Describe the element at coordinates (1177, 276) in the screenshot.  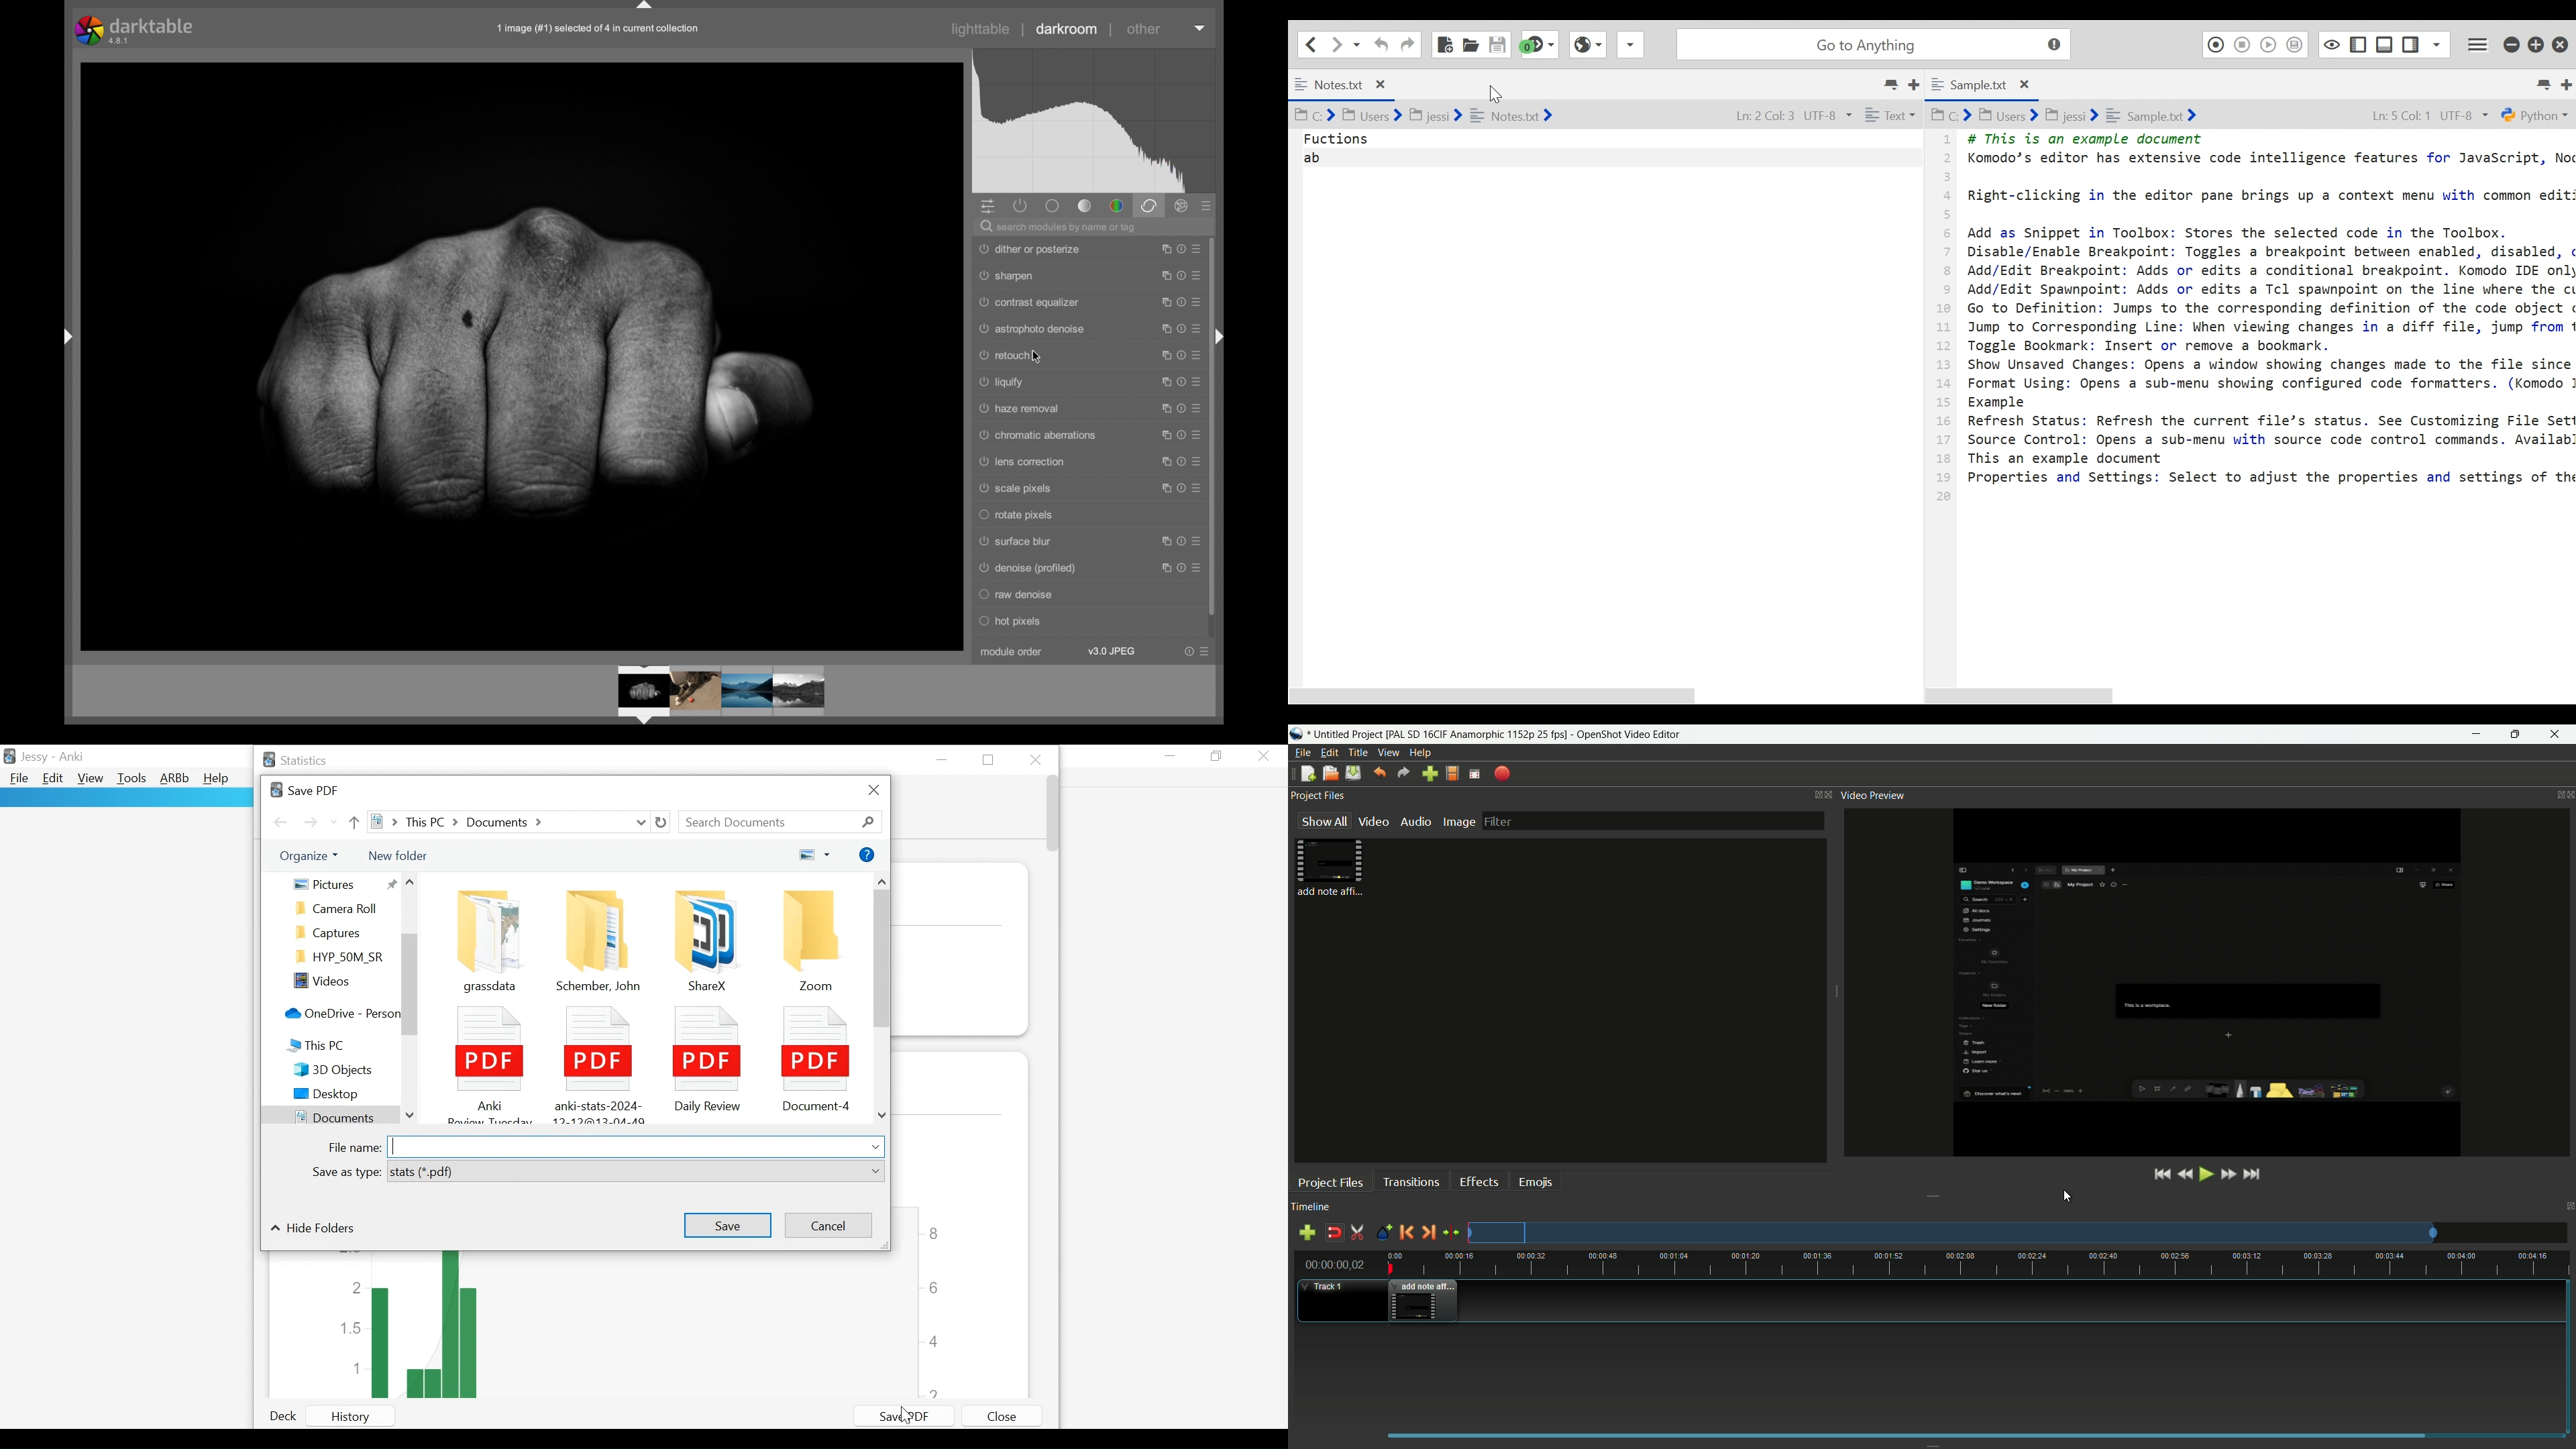
I see `help` at that location.